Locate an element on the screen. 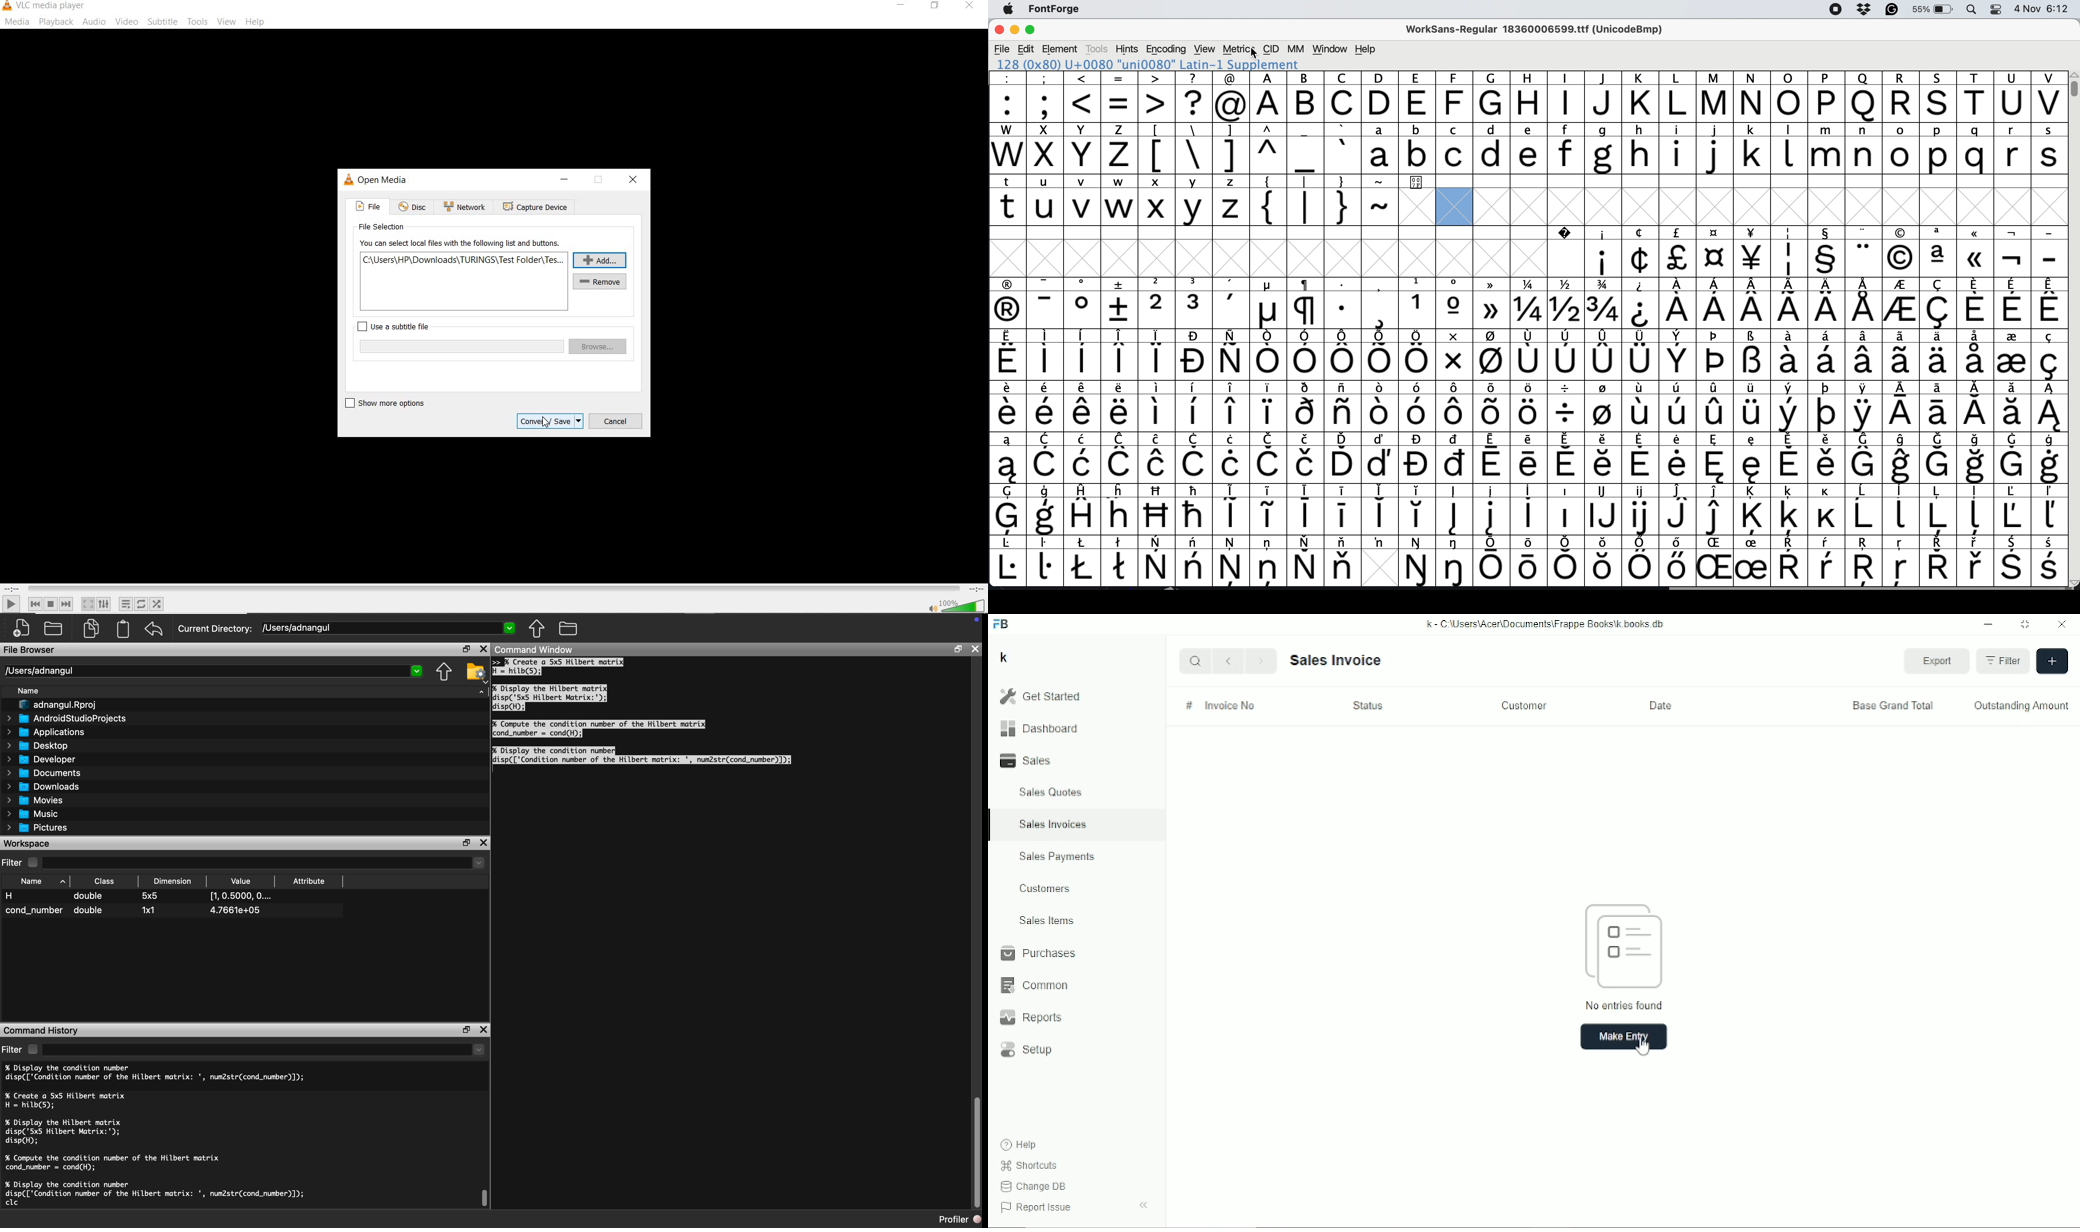 The image size is (2100, 1232). Metrics is located at coordinates (1240, 48).